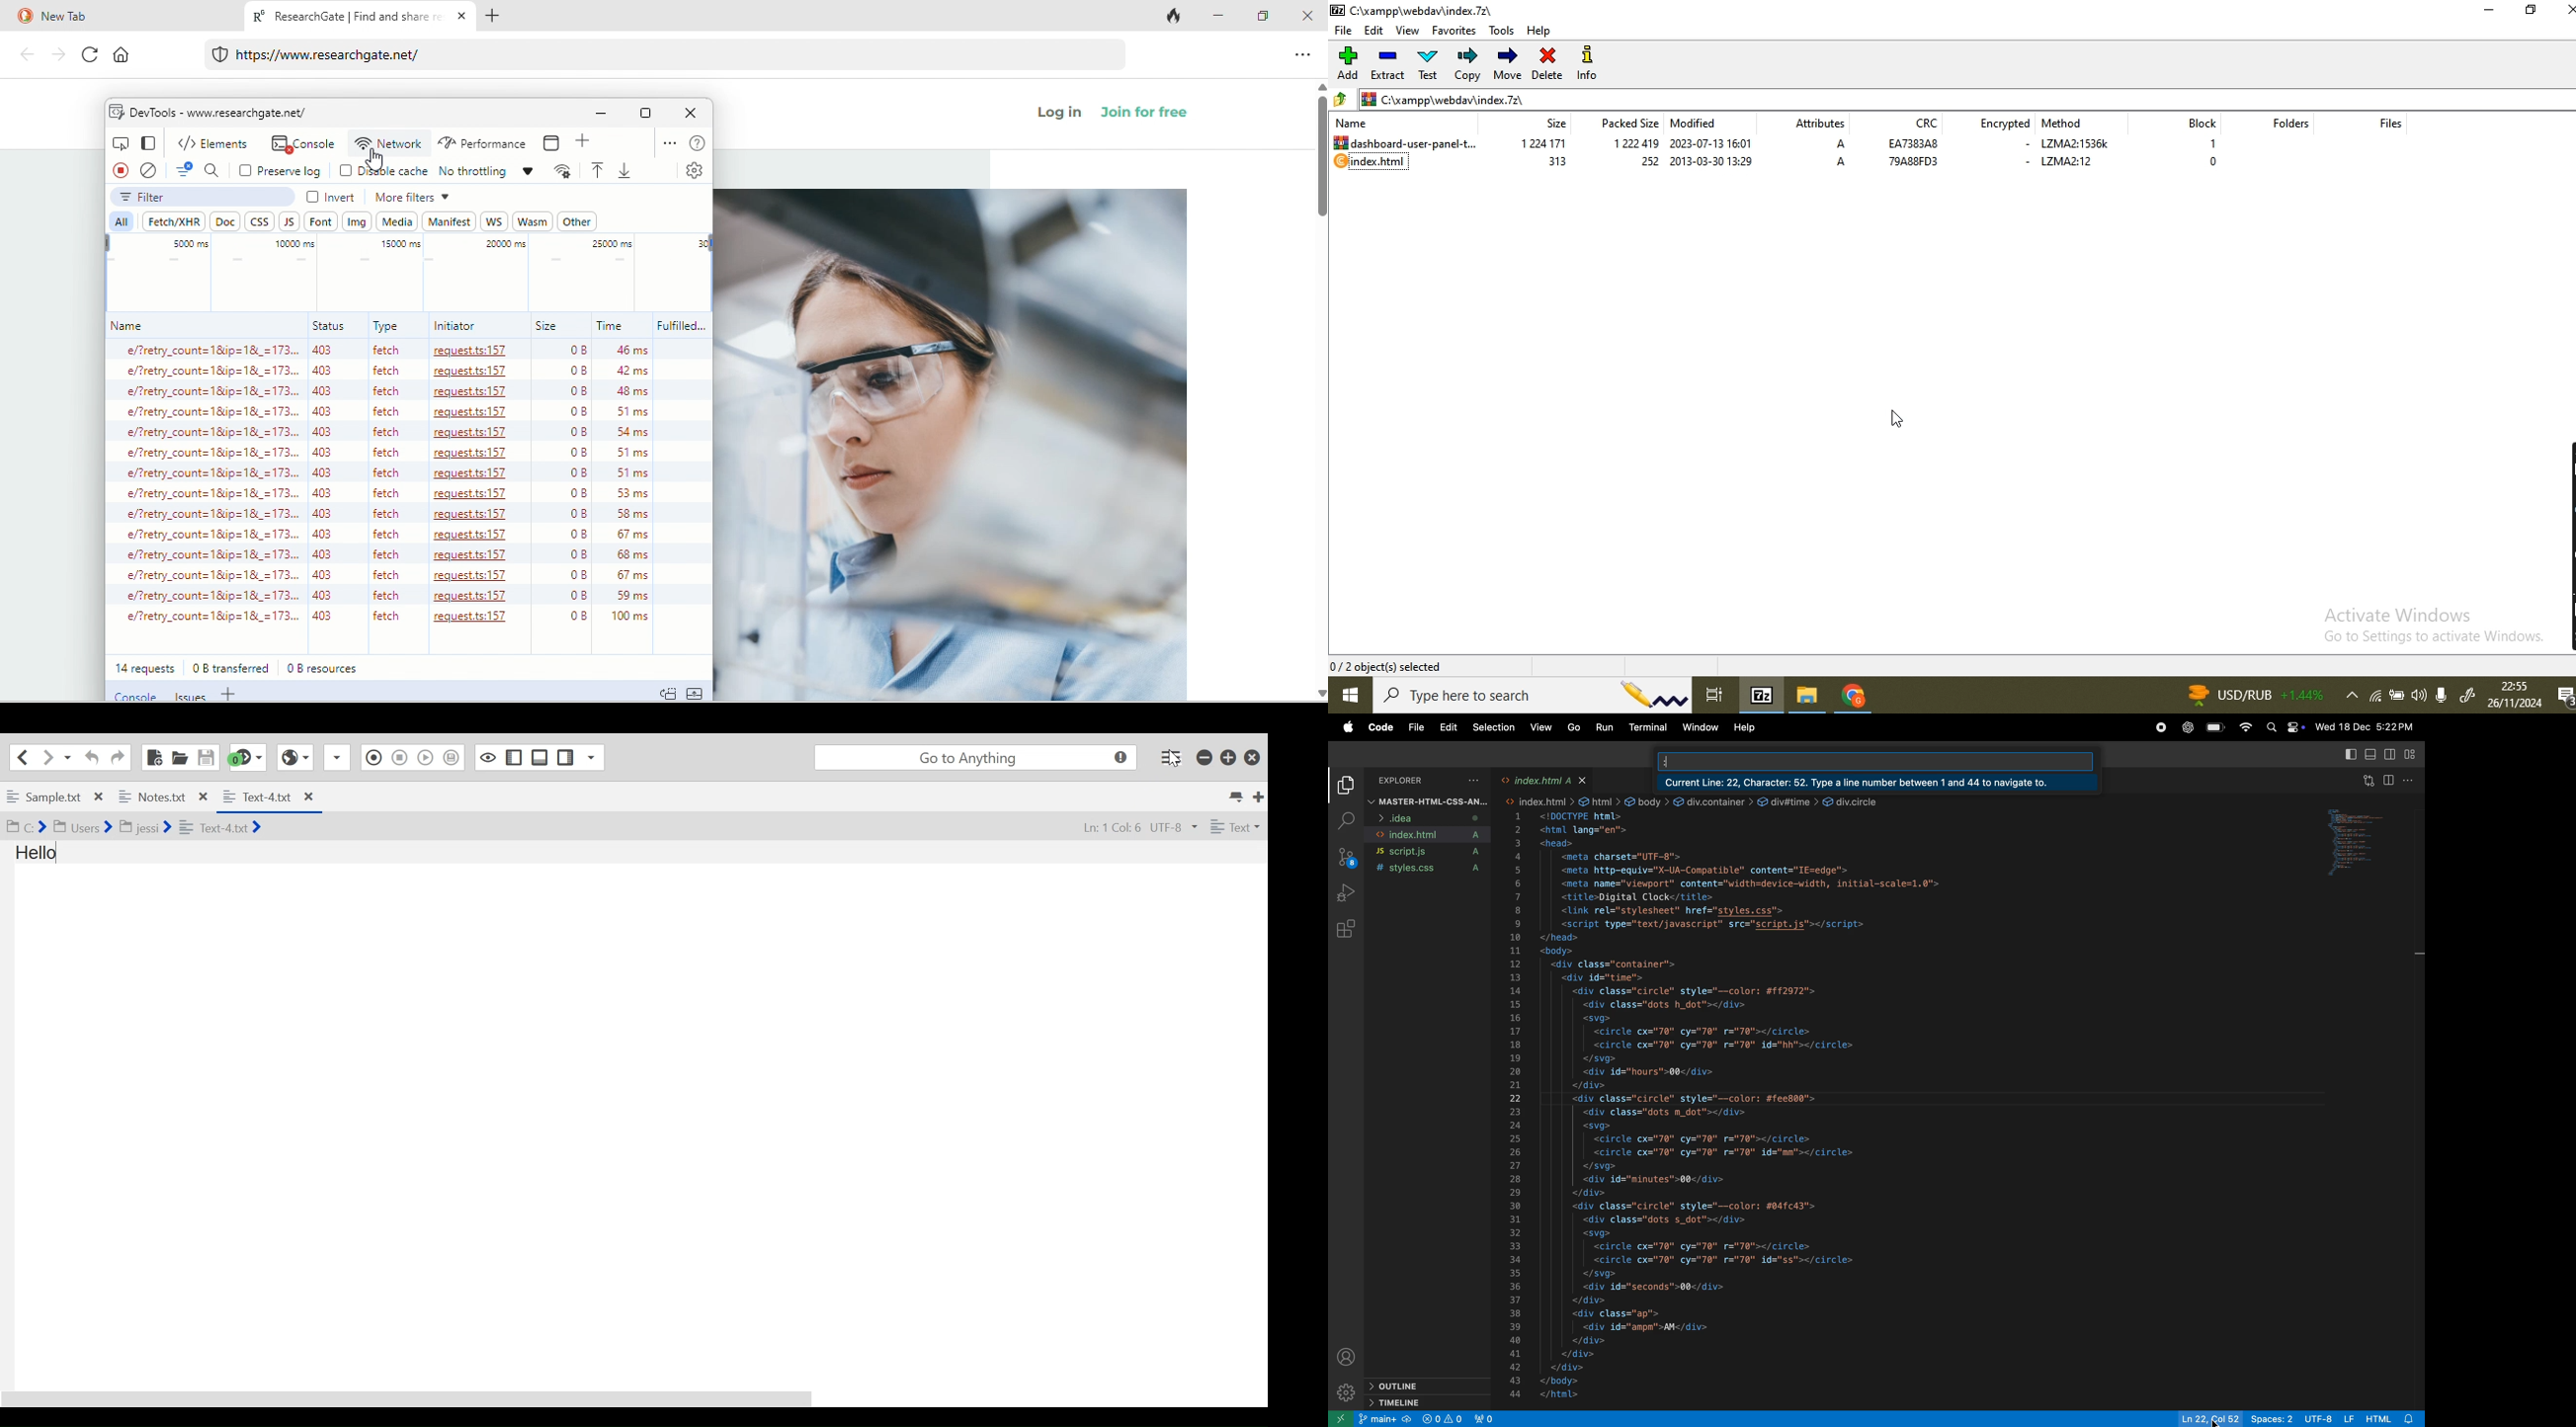  Describe the element at coordinates (1485, 1418) in the screenshot. I see `view port` at that location.